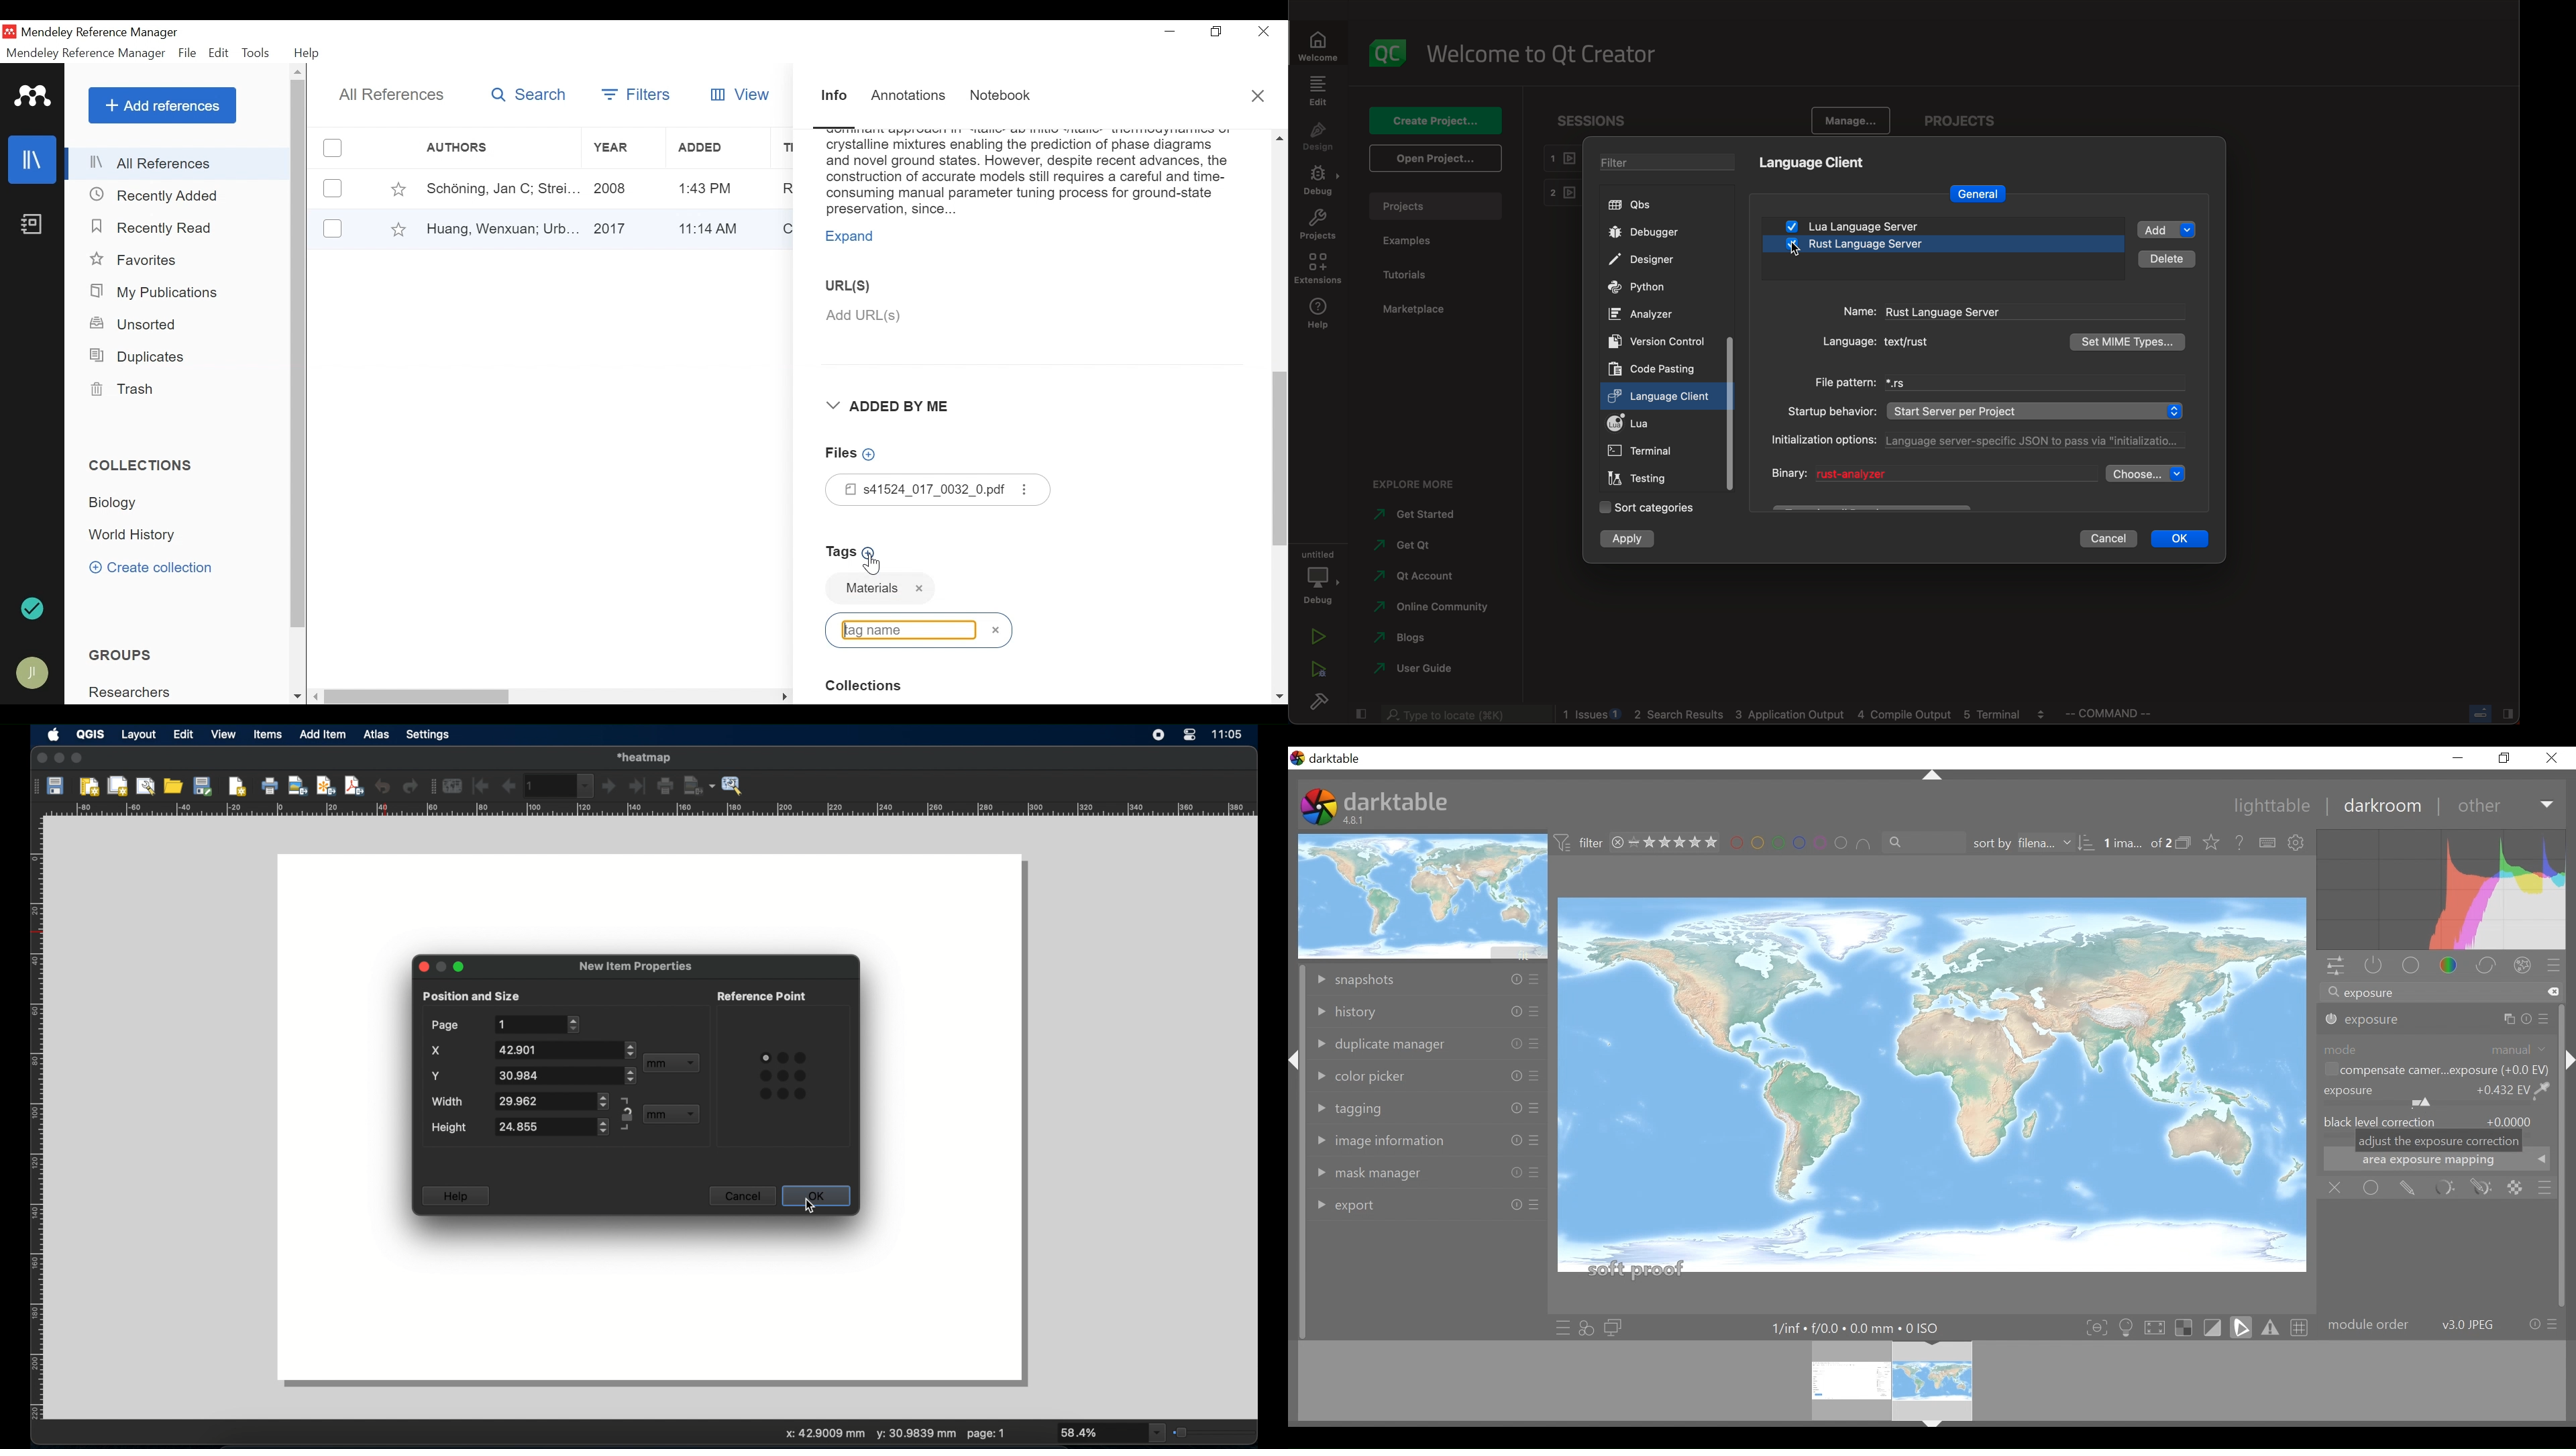 This screenshot has height=1456, width=2576. I want to click on Added, so click(714, 148).